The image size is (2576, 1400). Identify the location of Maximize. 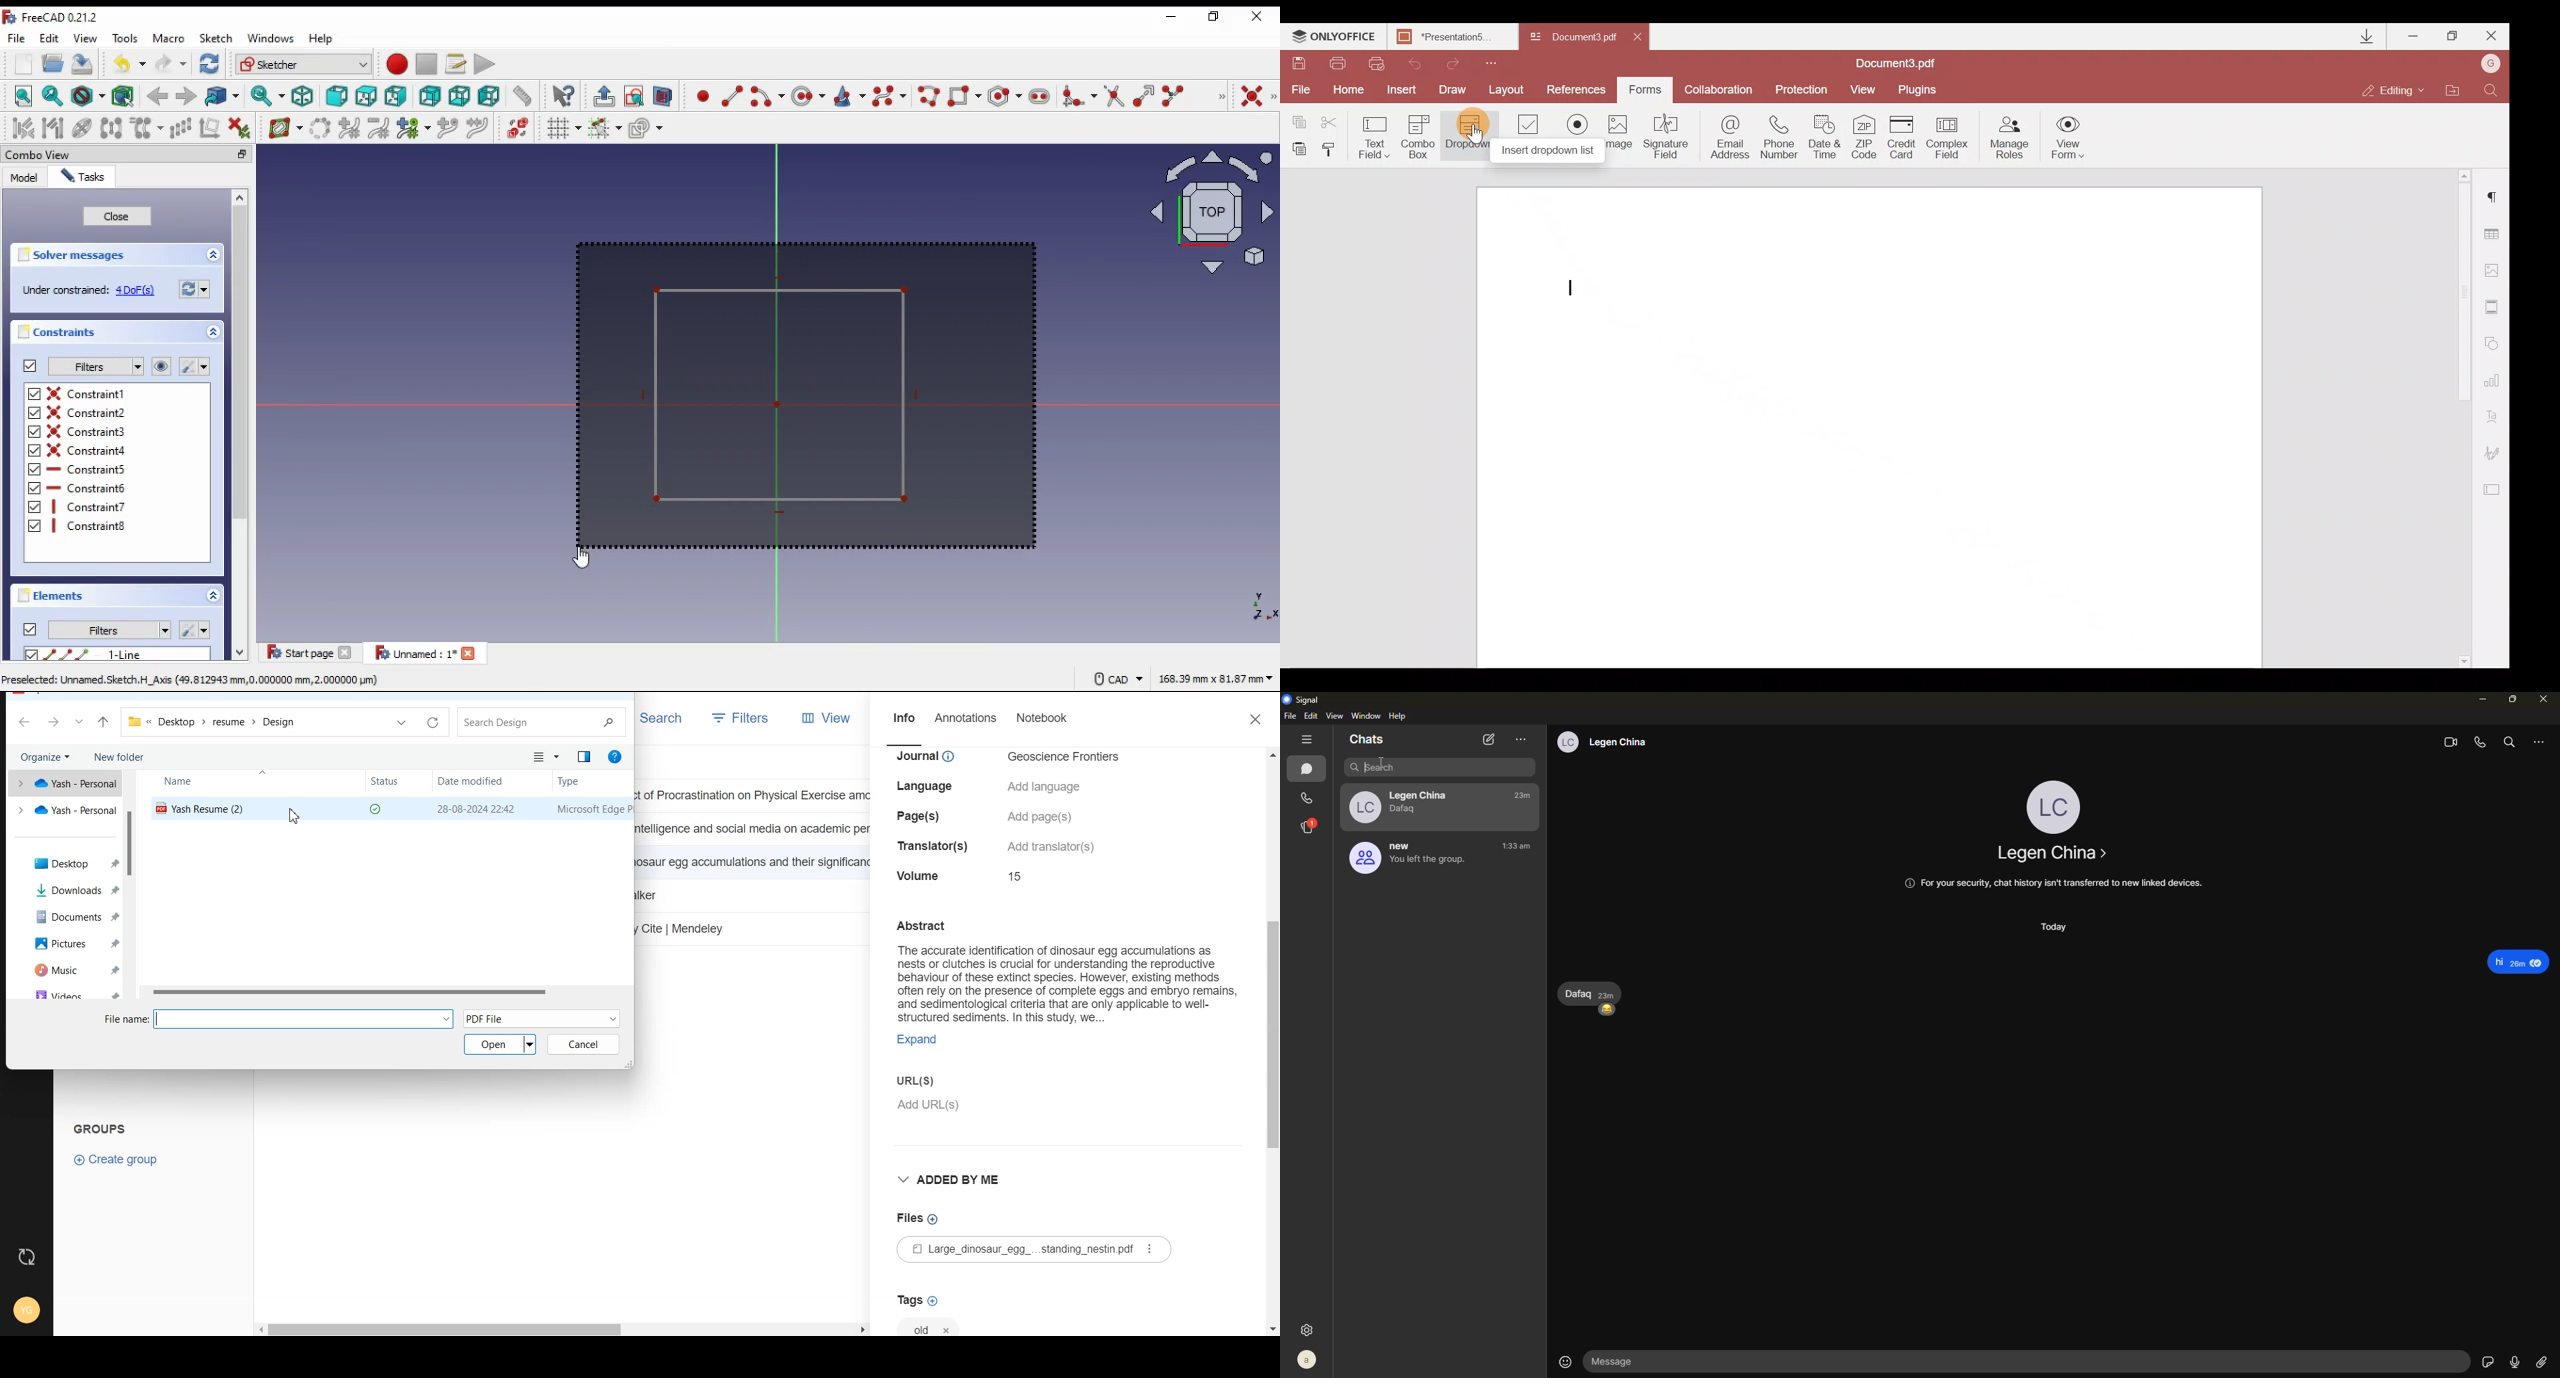
(2453, 36).